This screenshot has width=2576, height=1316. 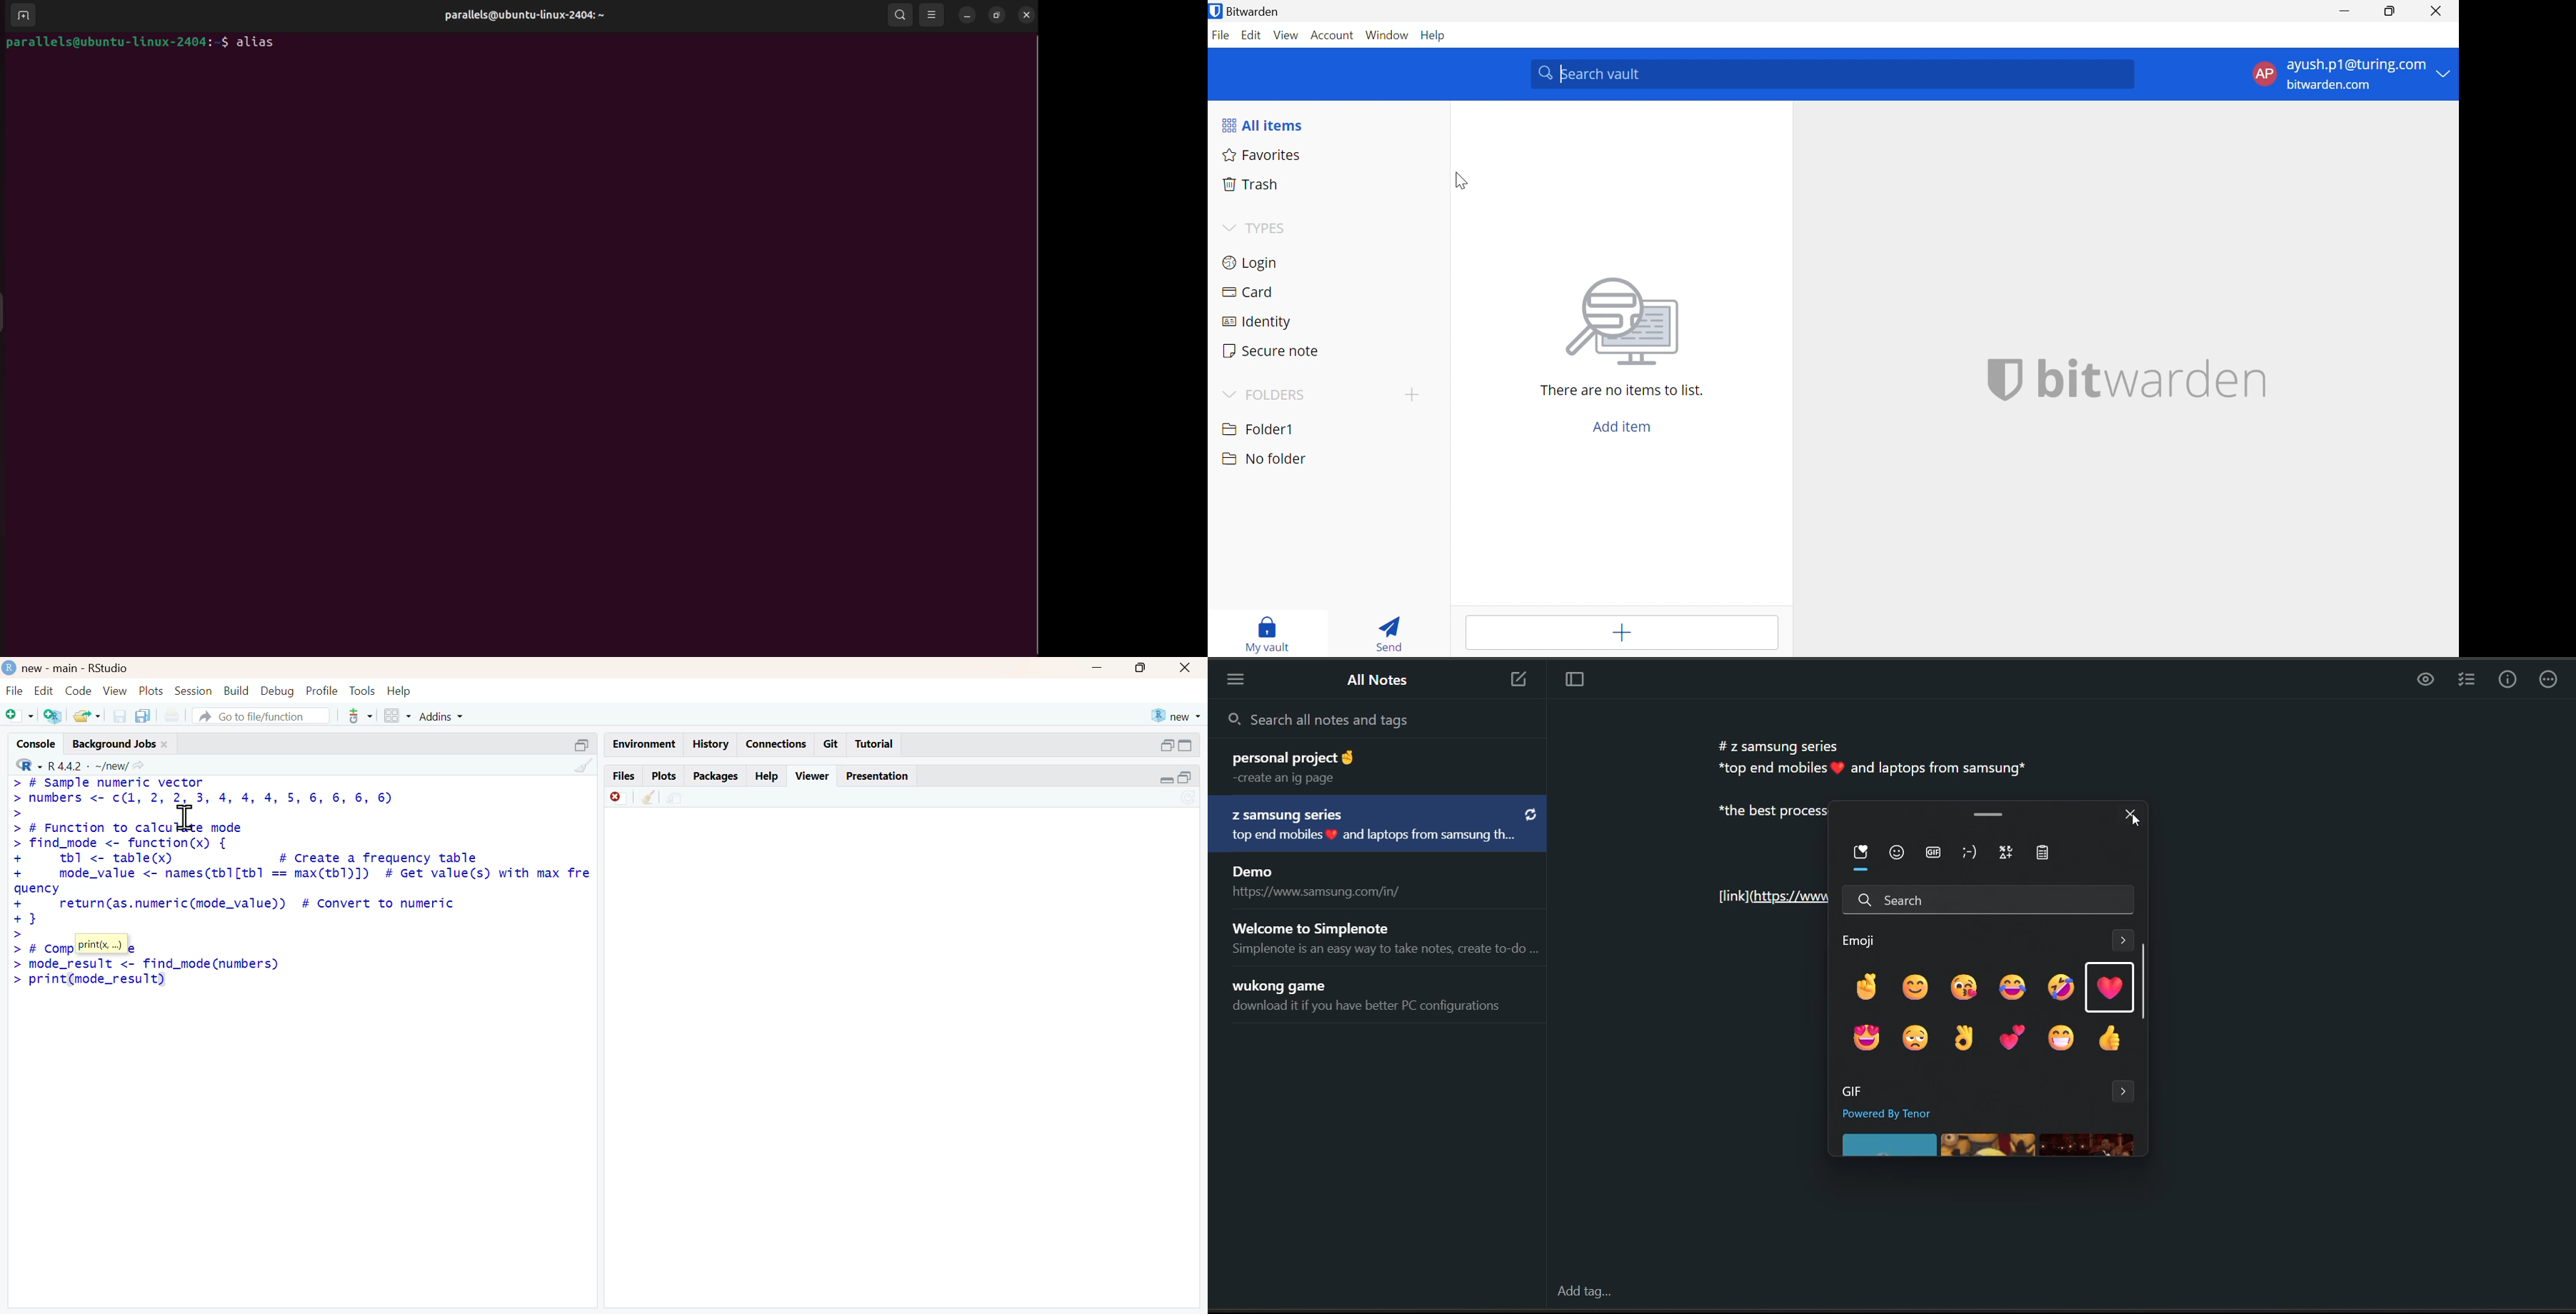 What do you see at coordinates (646, 743) in the screenshot?
I see `enviornment` at bounding box center [646, 743].